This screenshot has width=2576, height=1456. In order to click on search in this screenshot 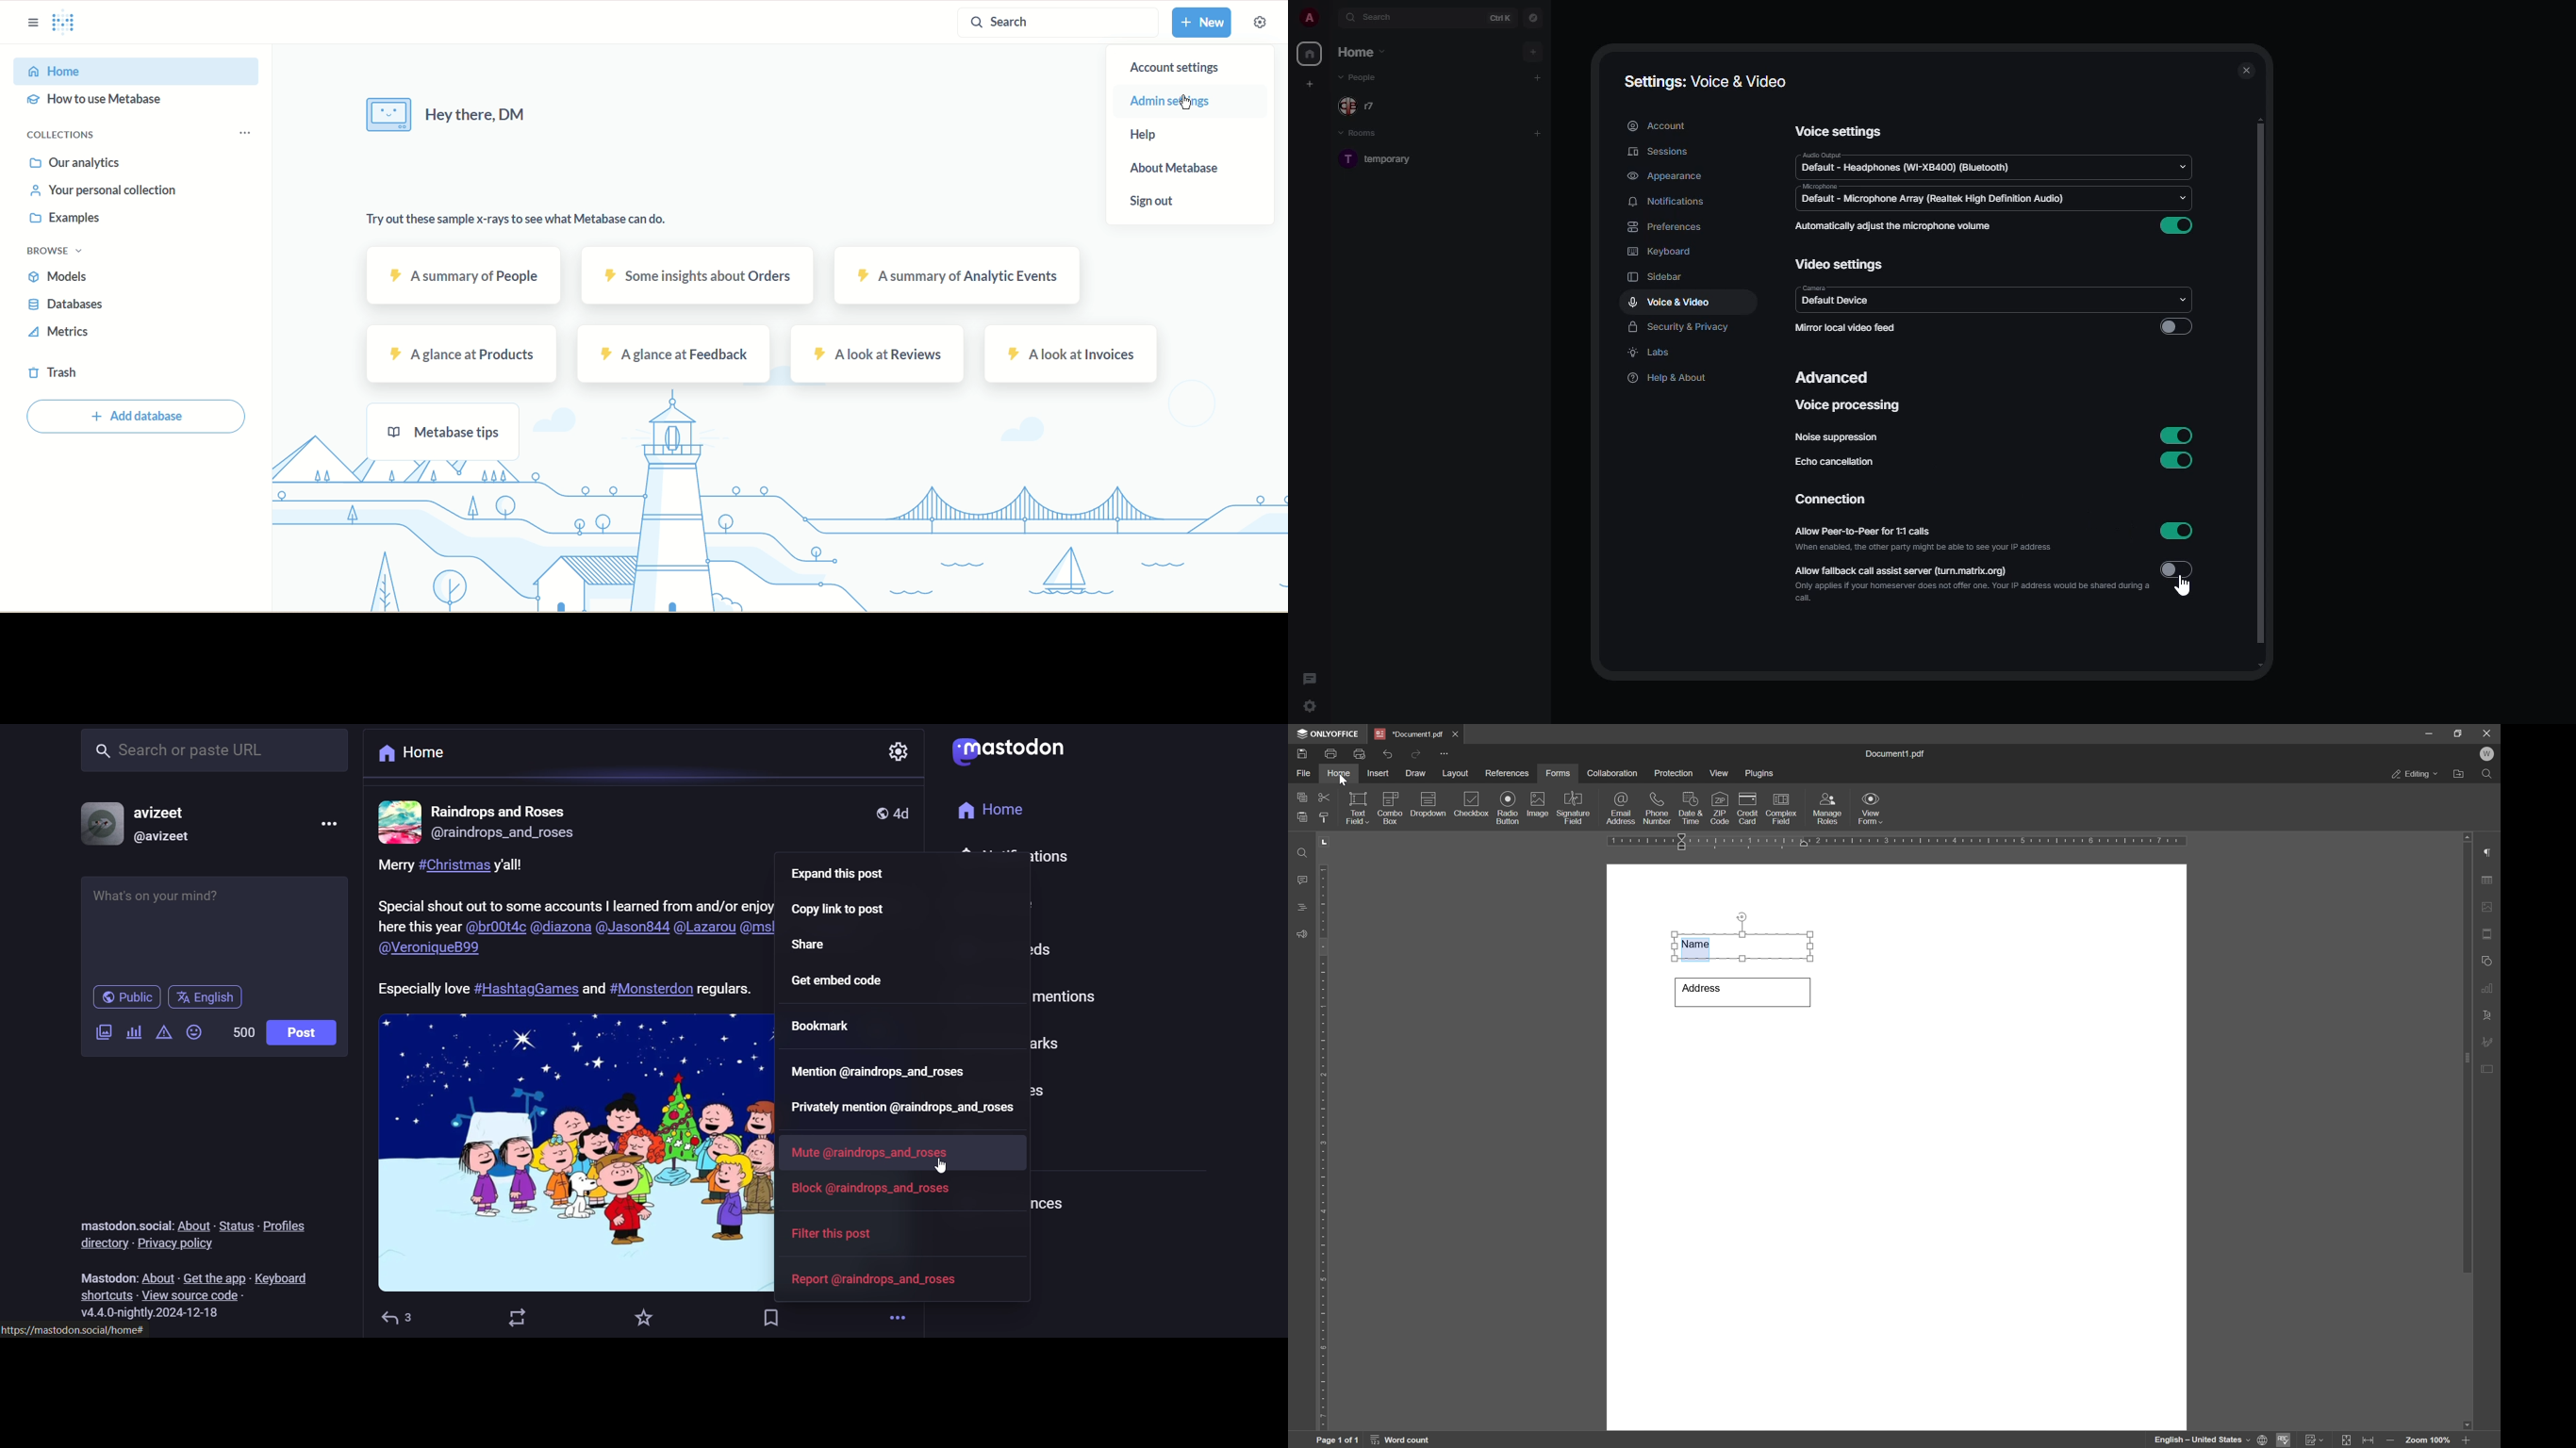, I will do `click(215, 753)`.